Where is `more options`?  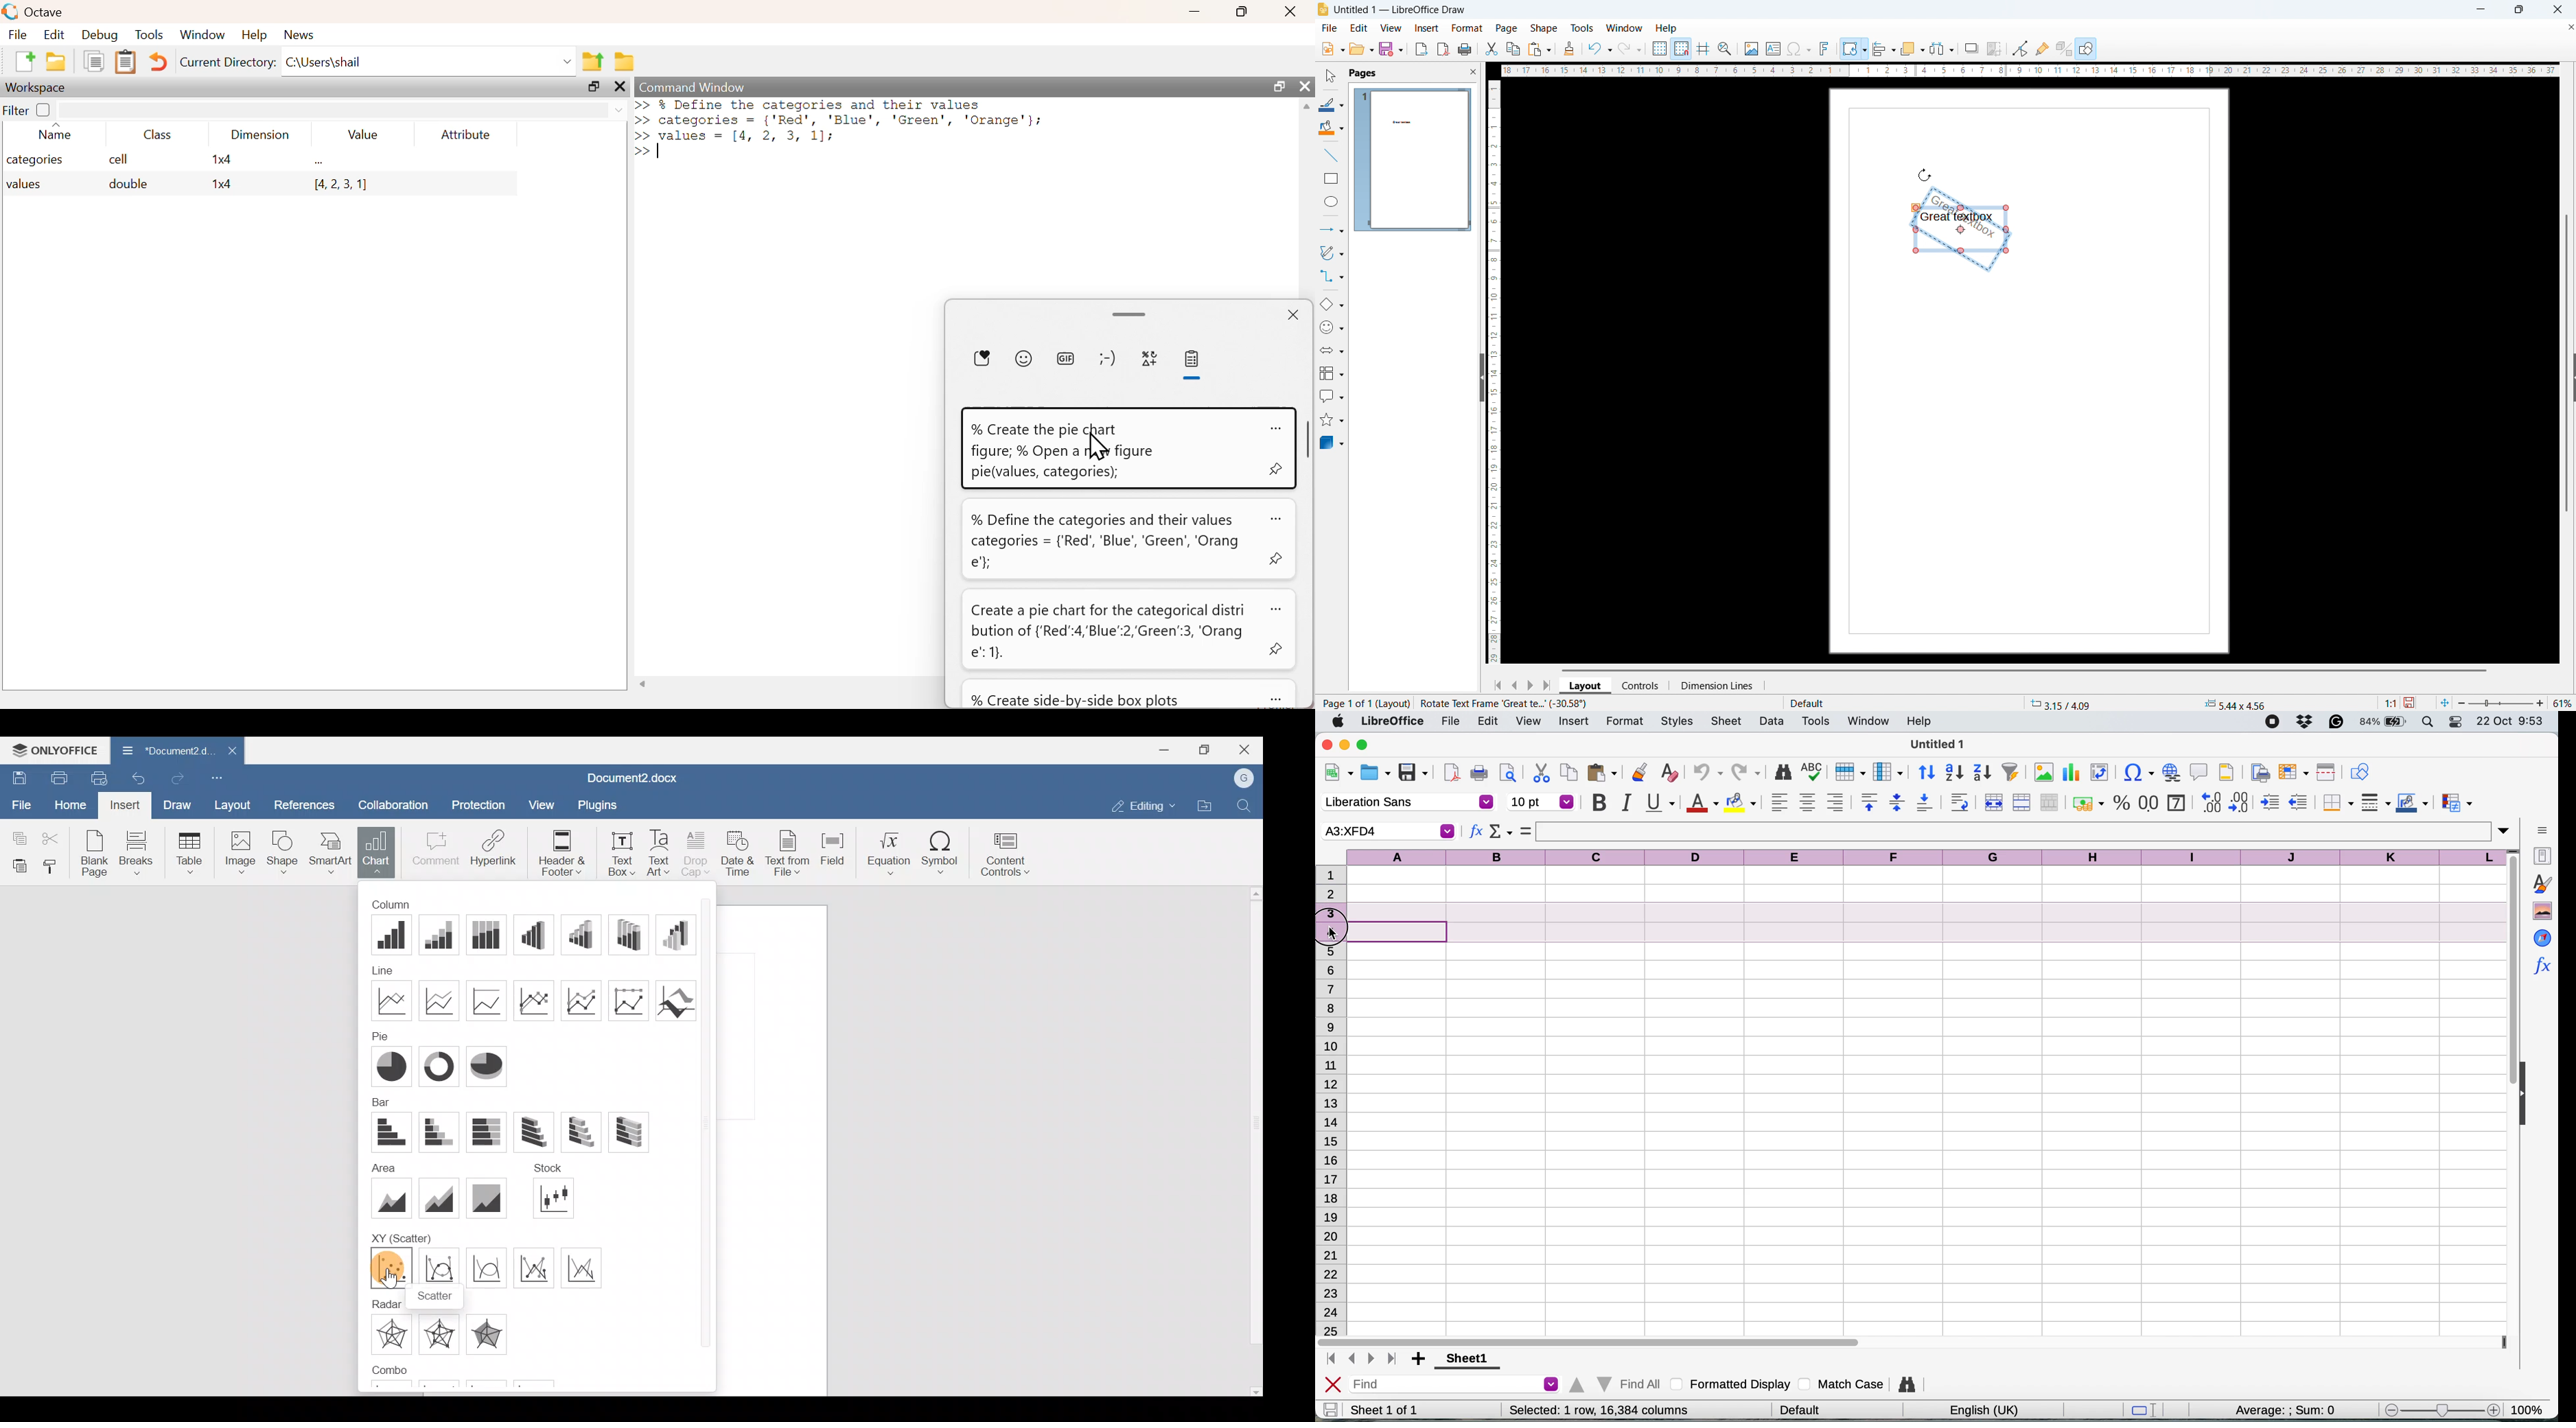
more options is located at coordinates (1277, 698).